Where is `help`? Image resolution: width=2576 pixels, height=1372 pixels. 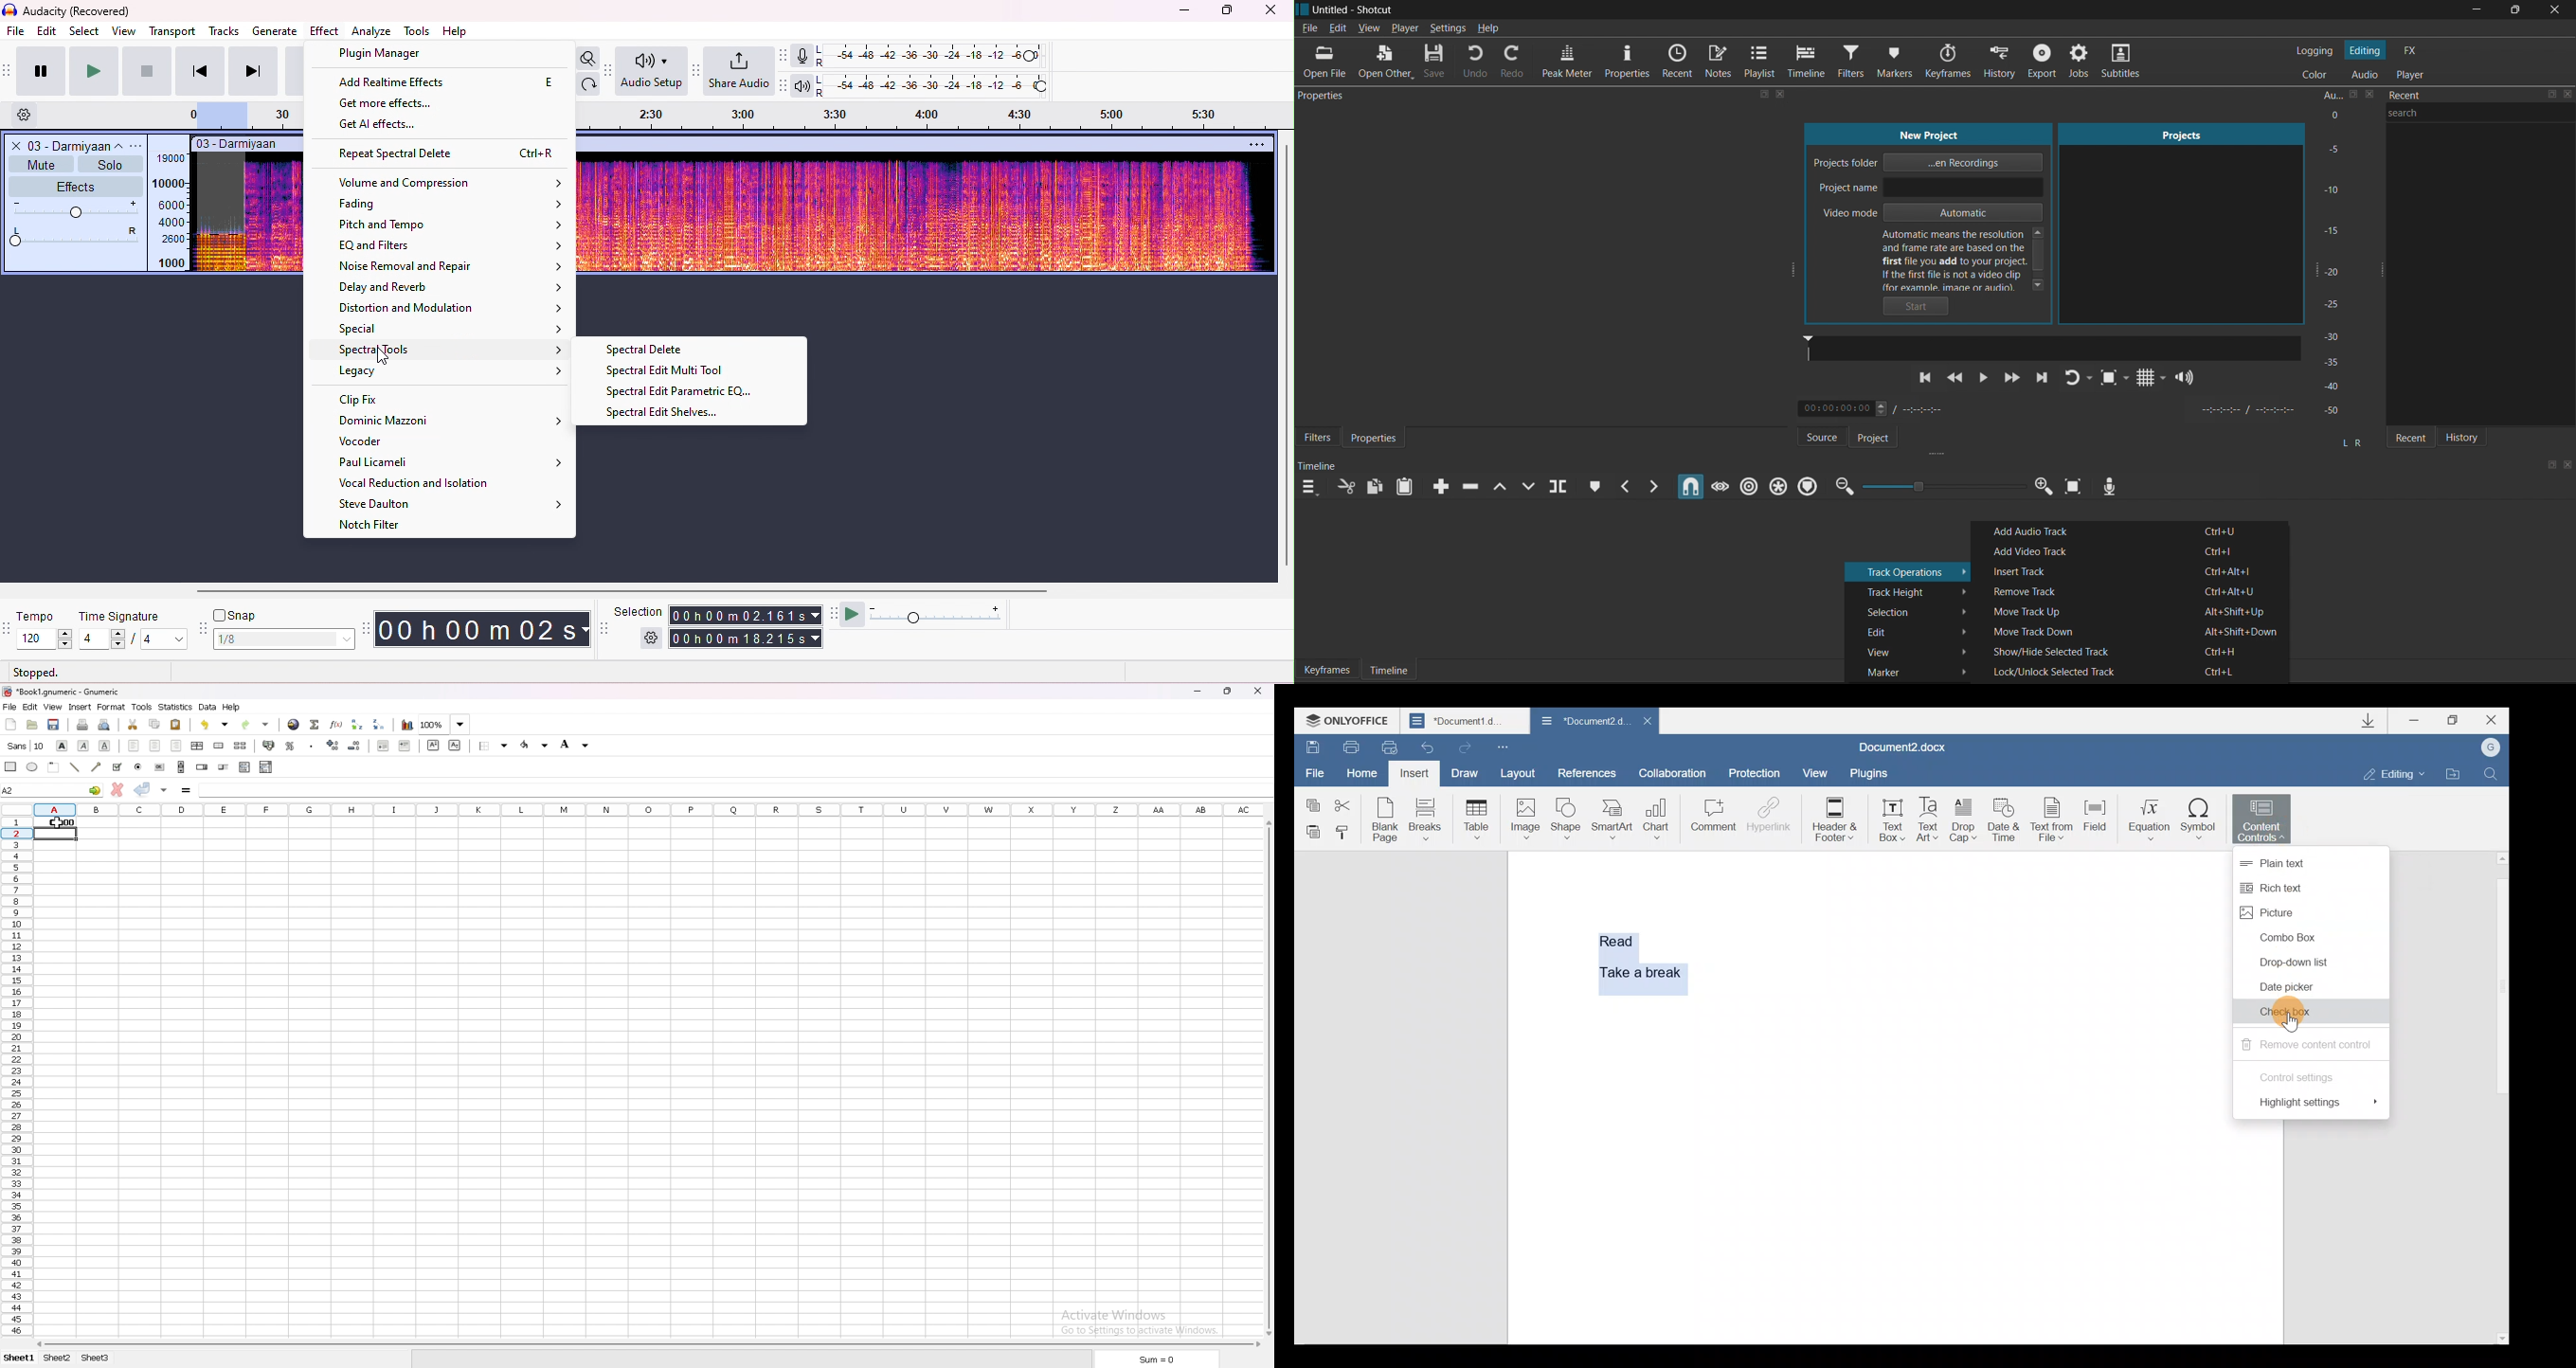
help is located at coordinates (457, 30).